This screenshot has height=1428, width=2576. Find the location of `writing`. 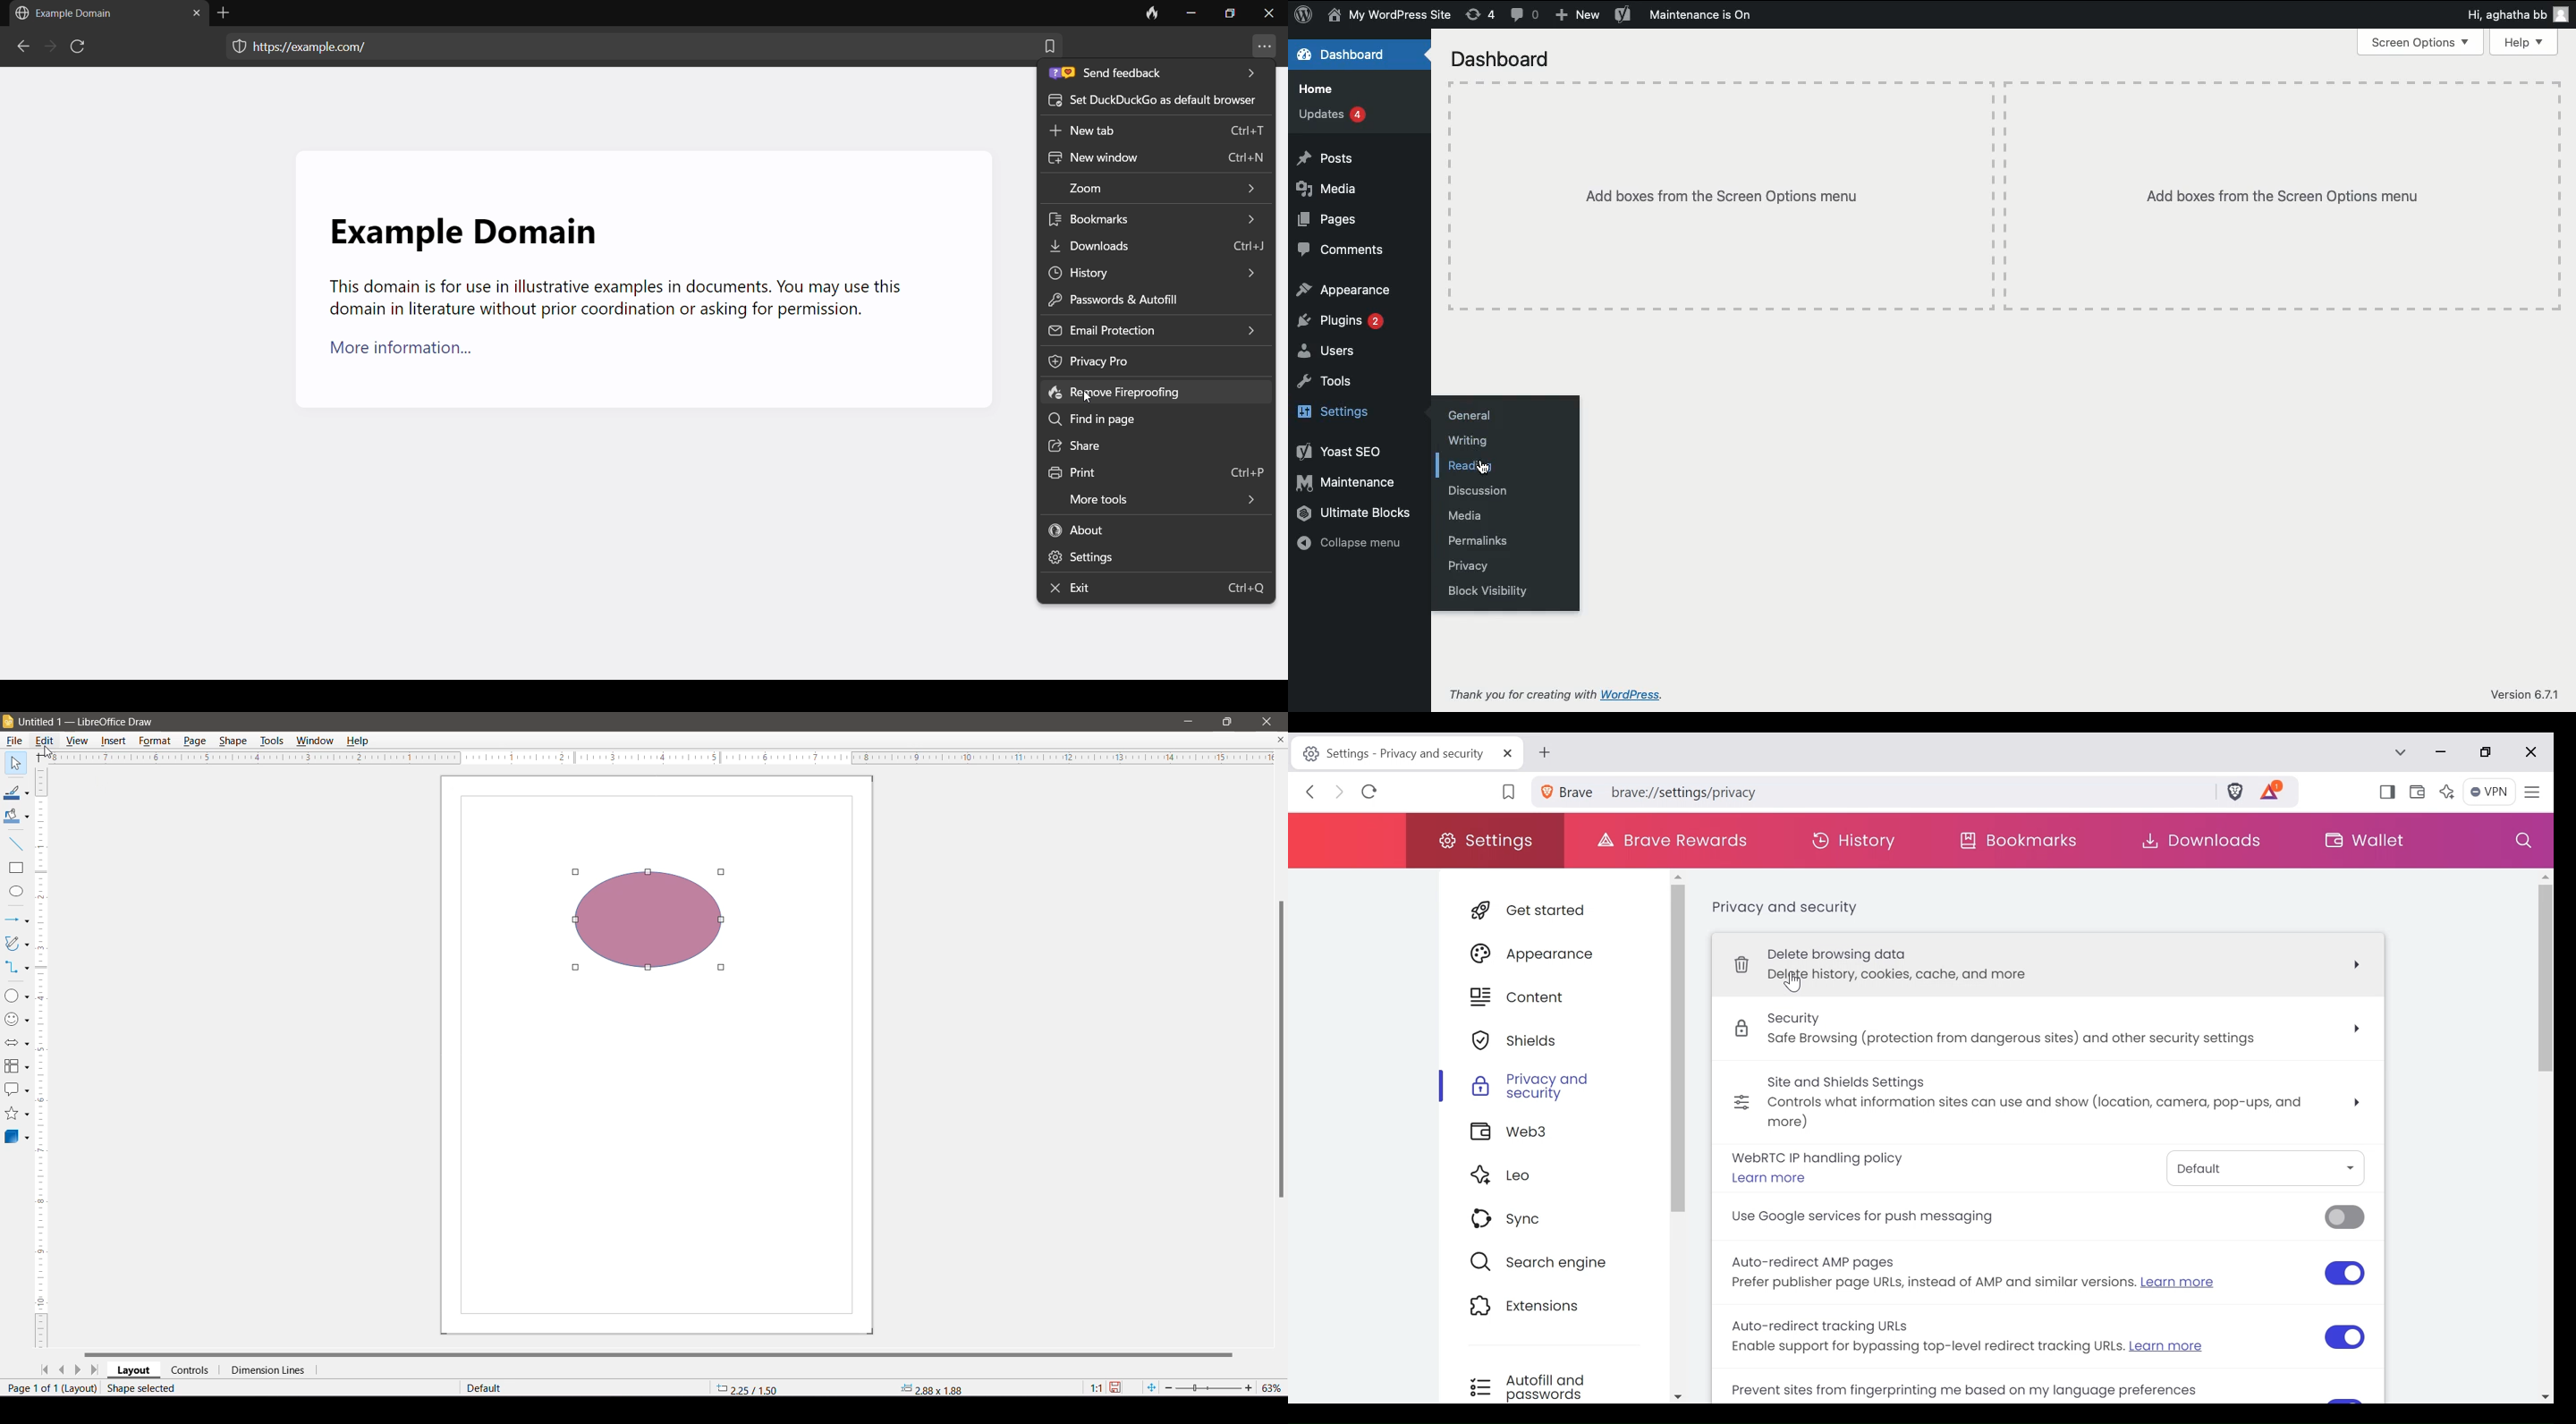

writing is located at coordinates (1463, 441).